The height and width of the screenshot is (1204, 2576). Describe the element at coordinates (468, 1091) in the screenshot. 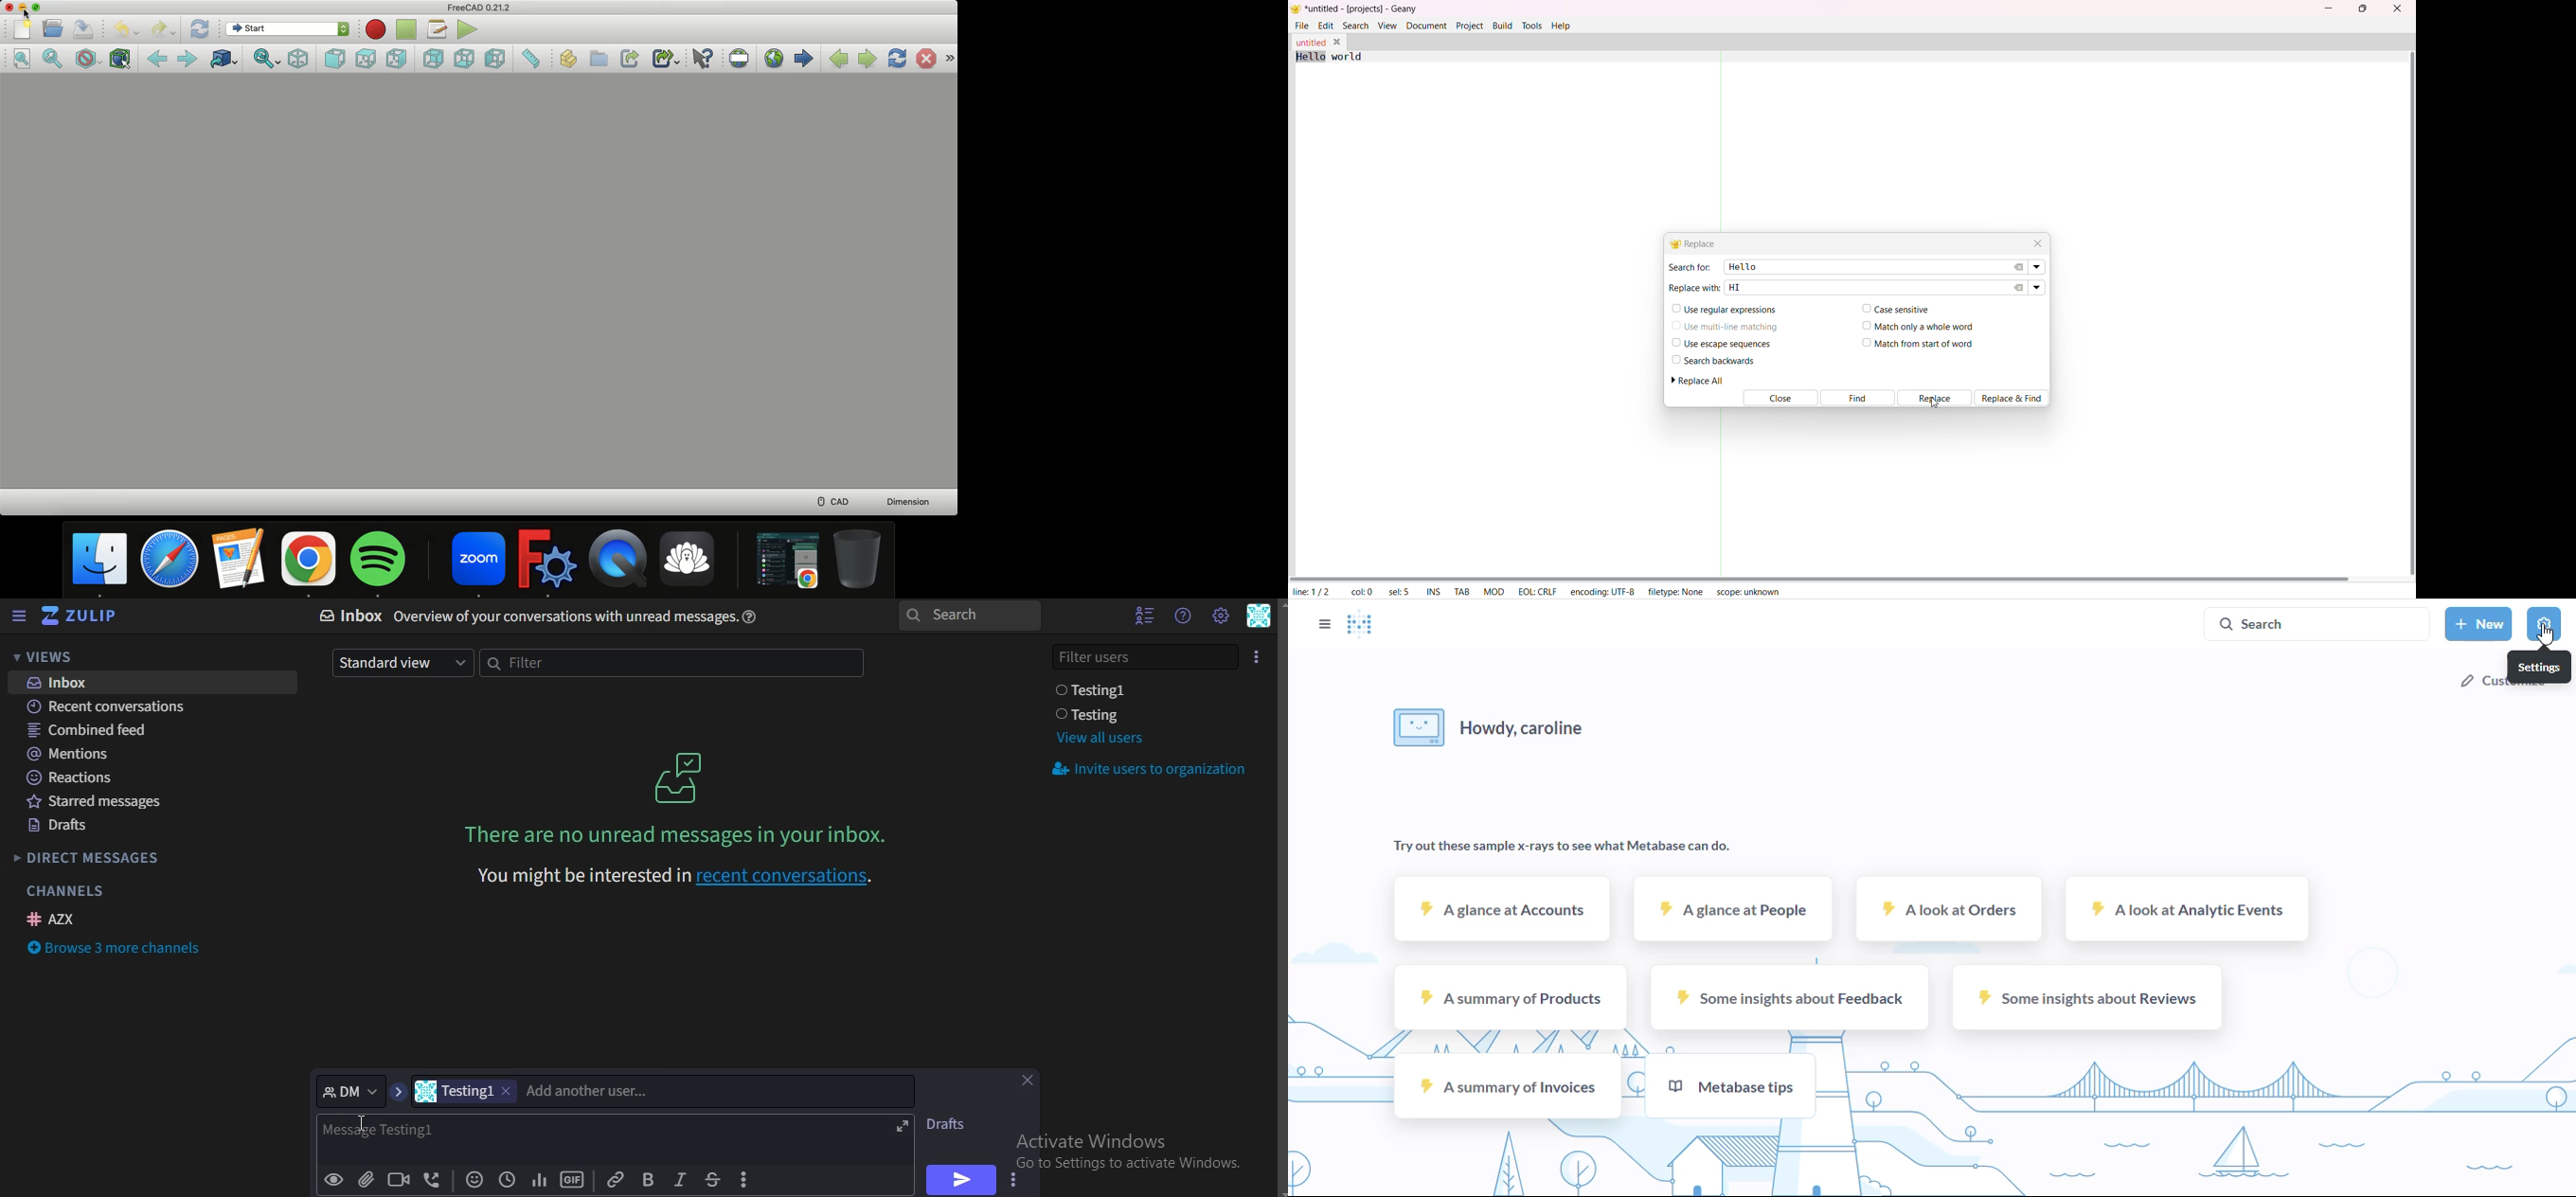

I see `testing1` at that location.